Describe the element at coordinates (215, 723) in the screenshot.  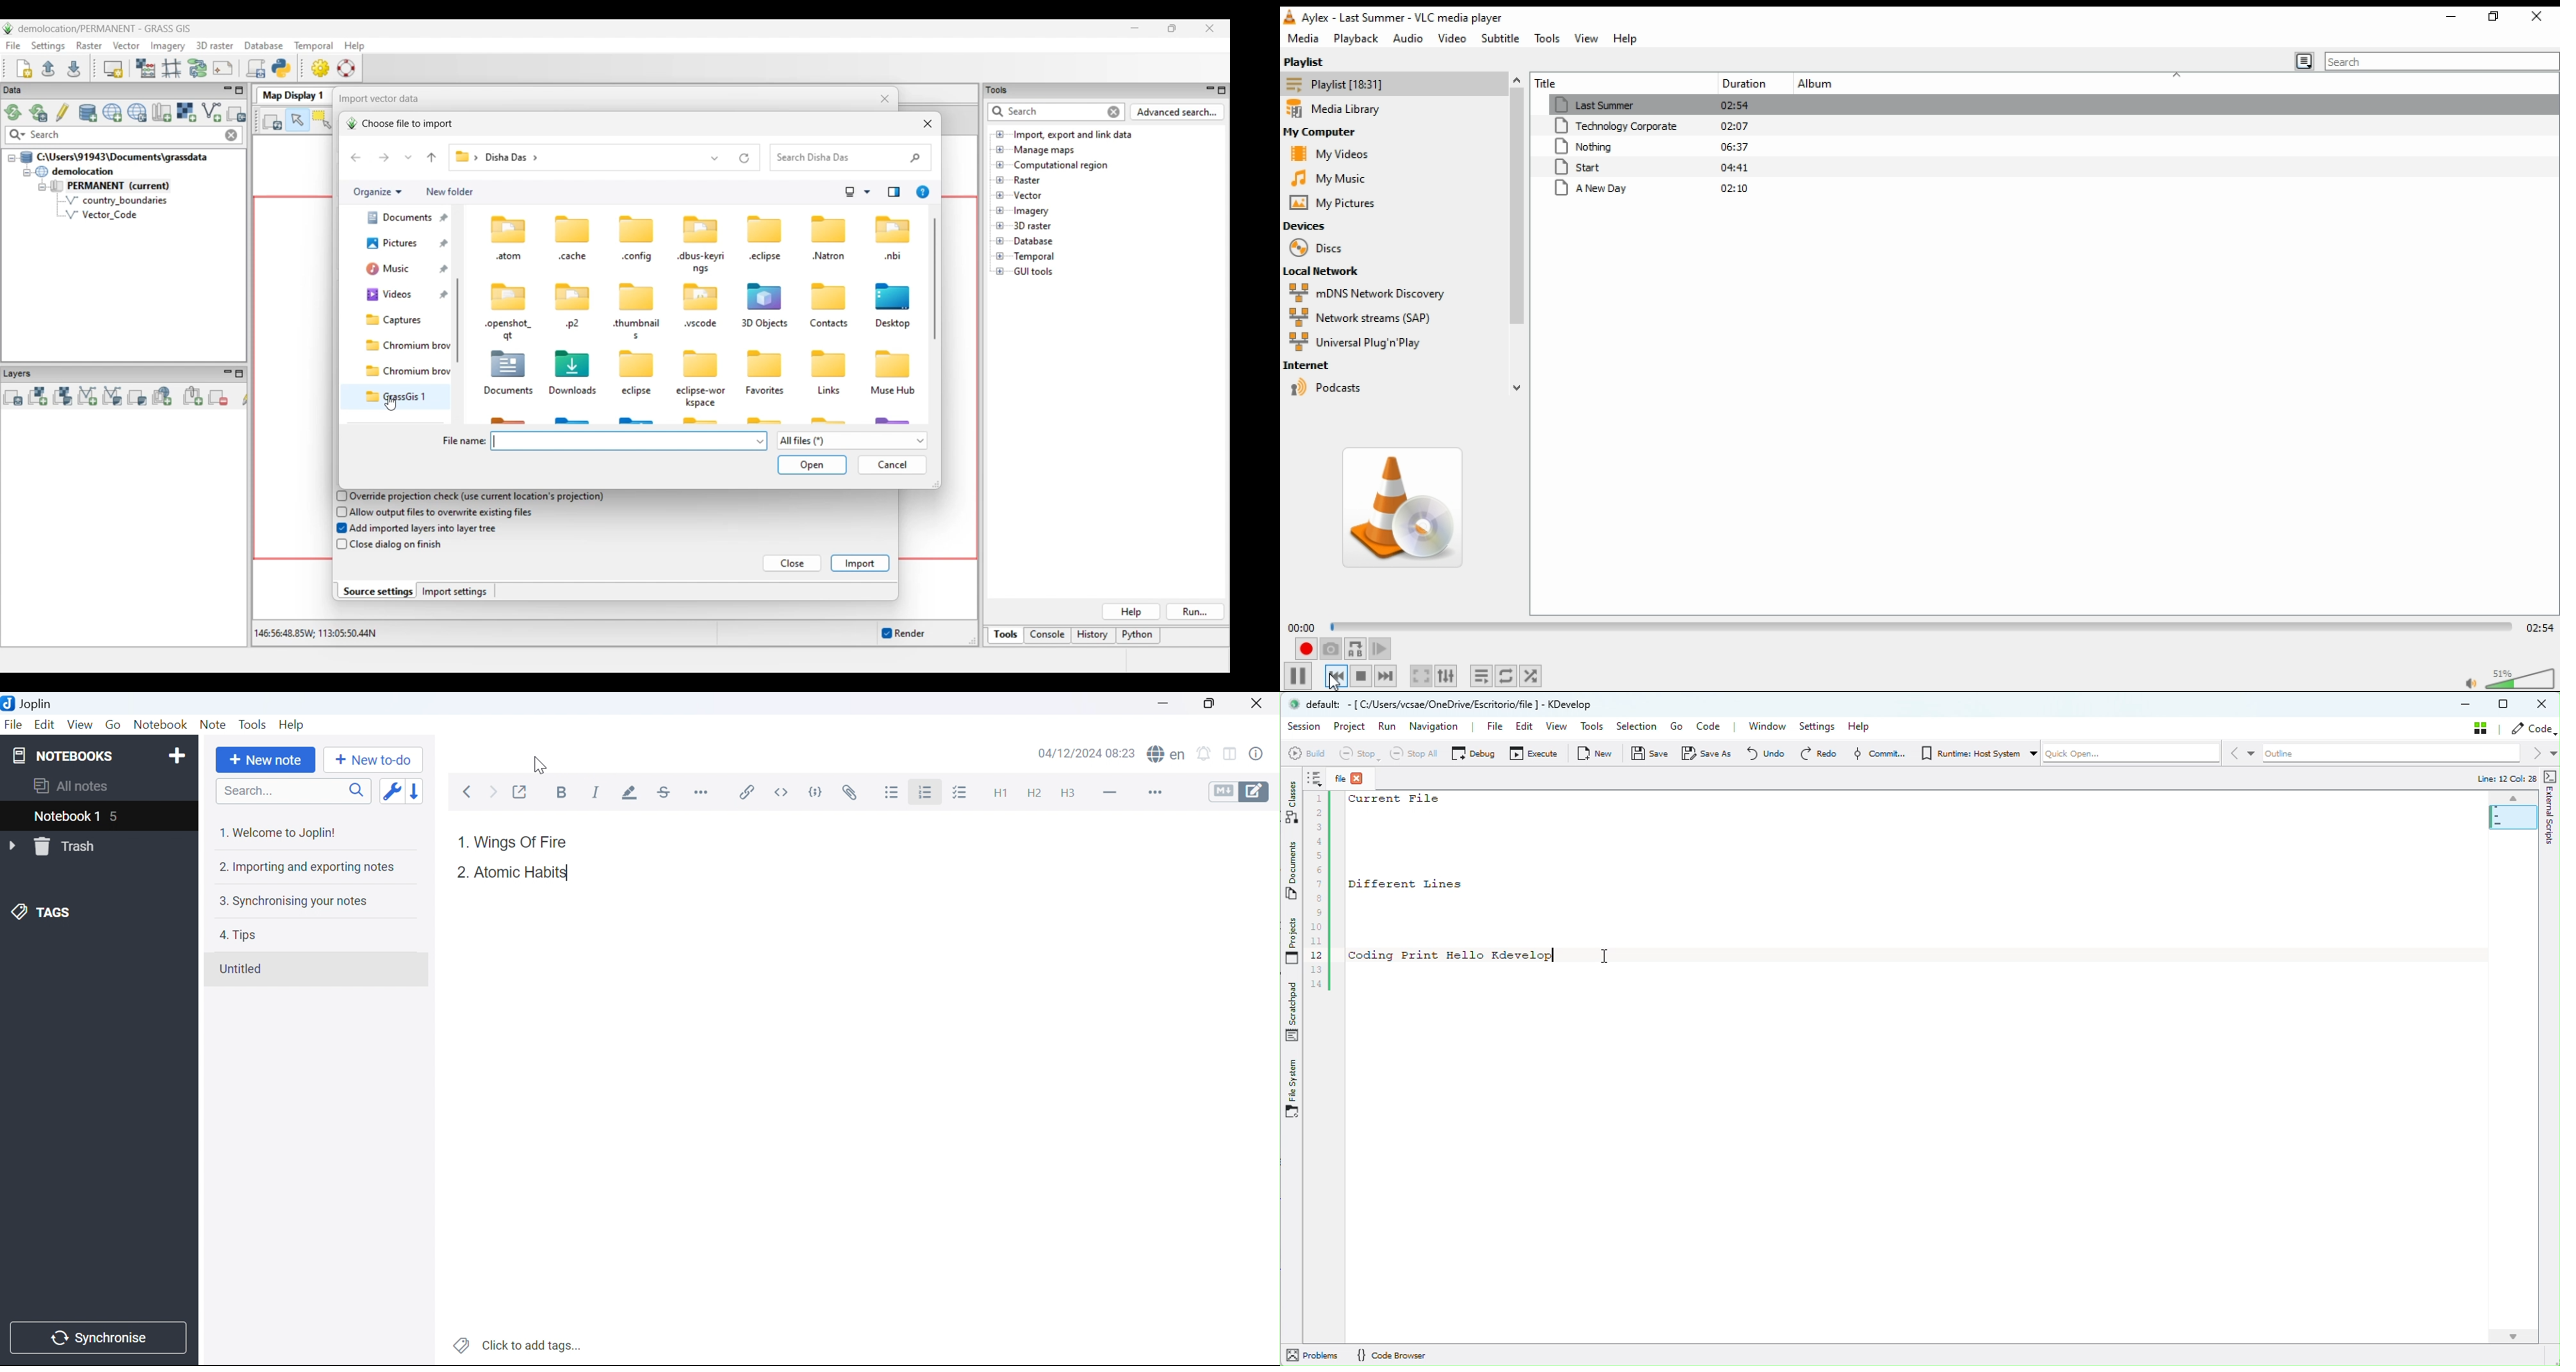
I see `Note` at that location.